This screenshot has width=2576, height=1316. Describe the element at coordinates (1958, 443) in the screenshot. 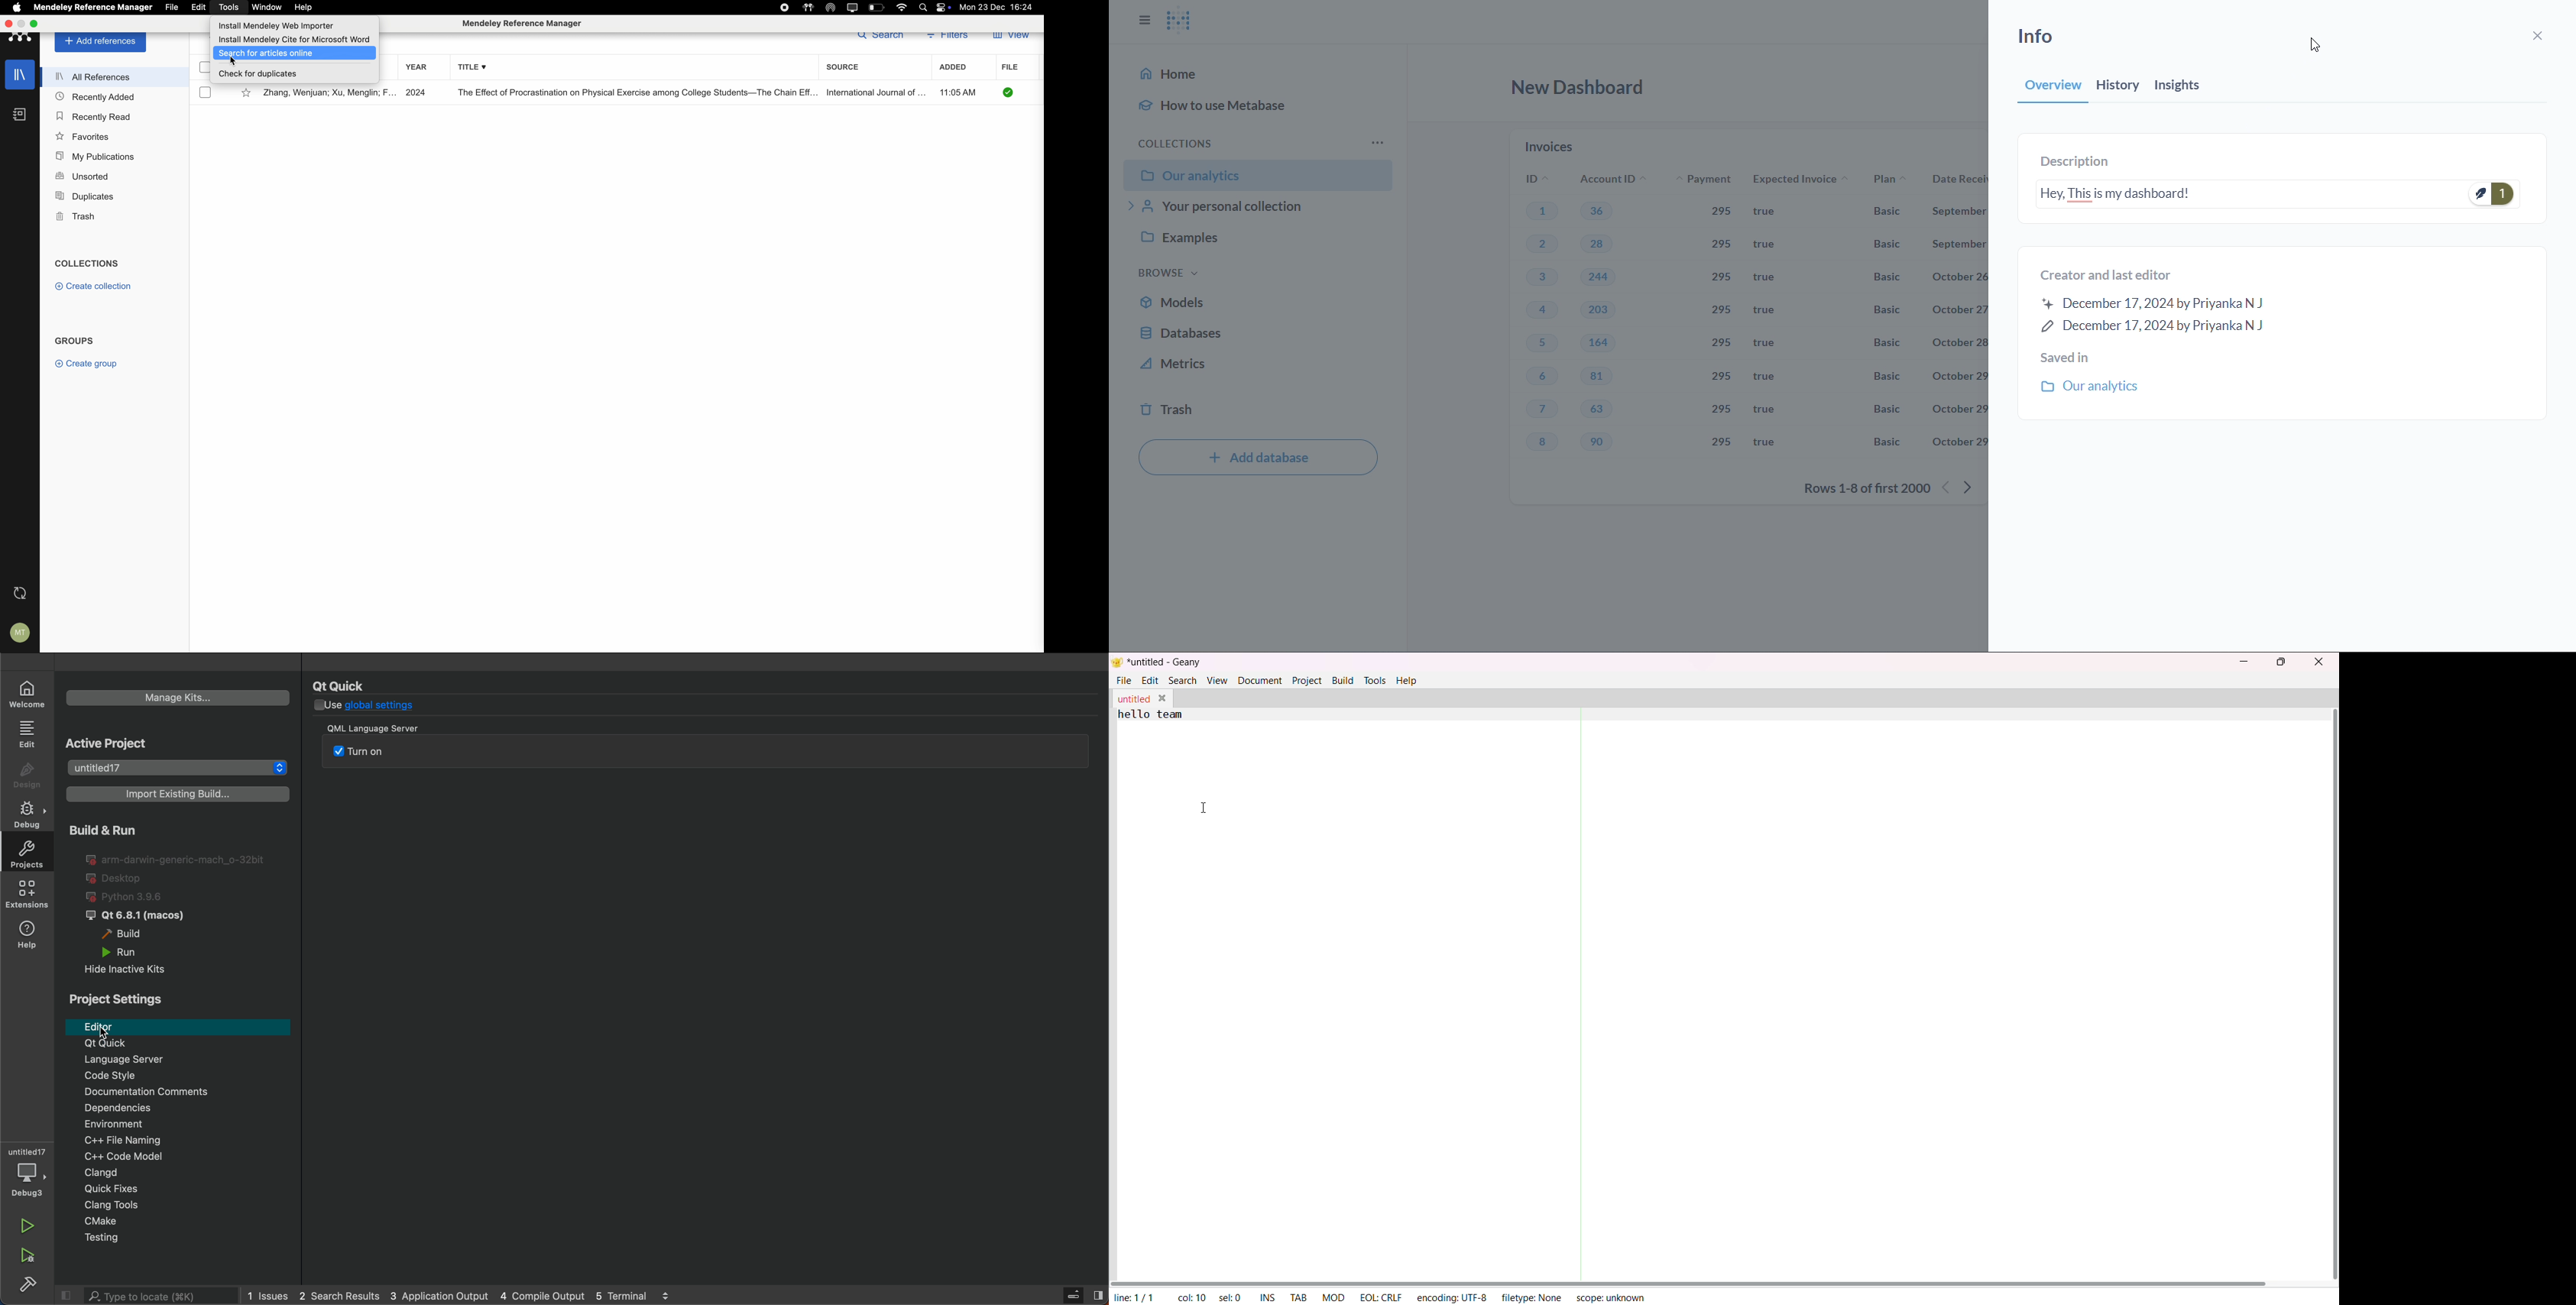

I see `october 29` at that location.